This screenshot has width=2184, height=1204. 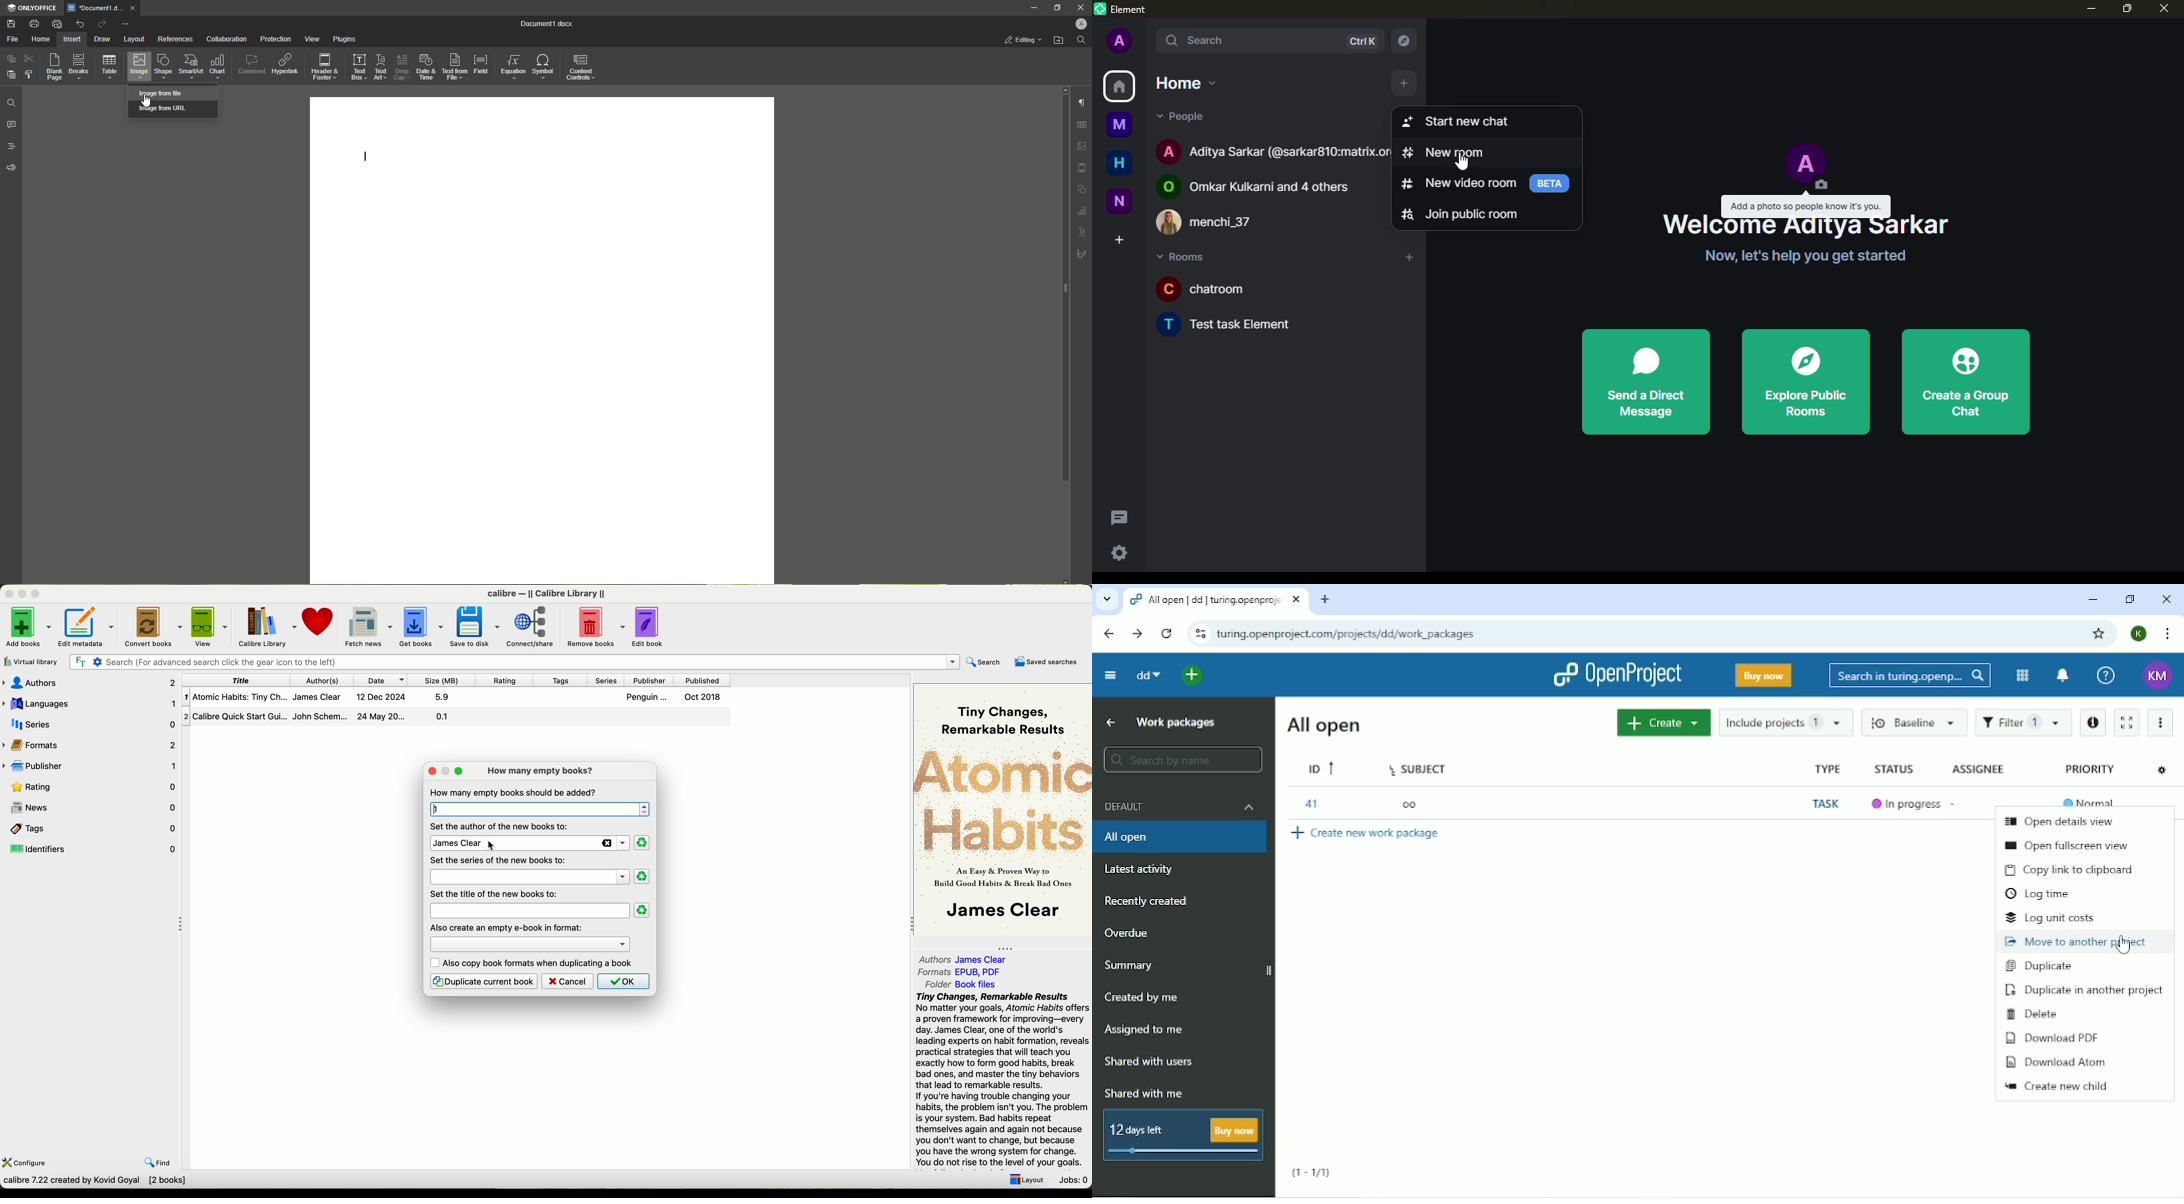 I want to click on profile pic, so click(x=1806, y=165).